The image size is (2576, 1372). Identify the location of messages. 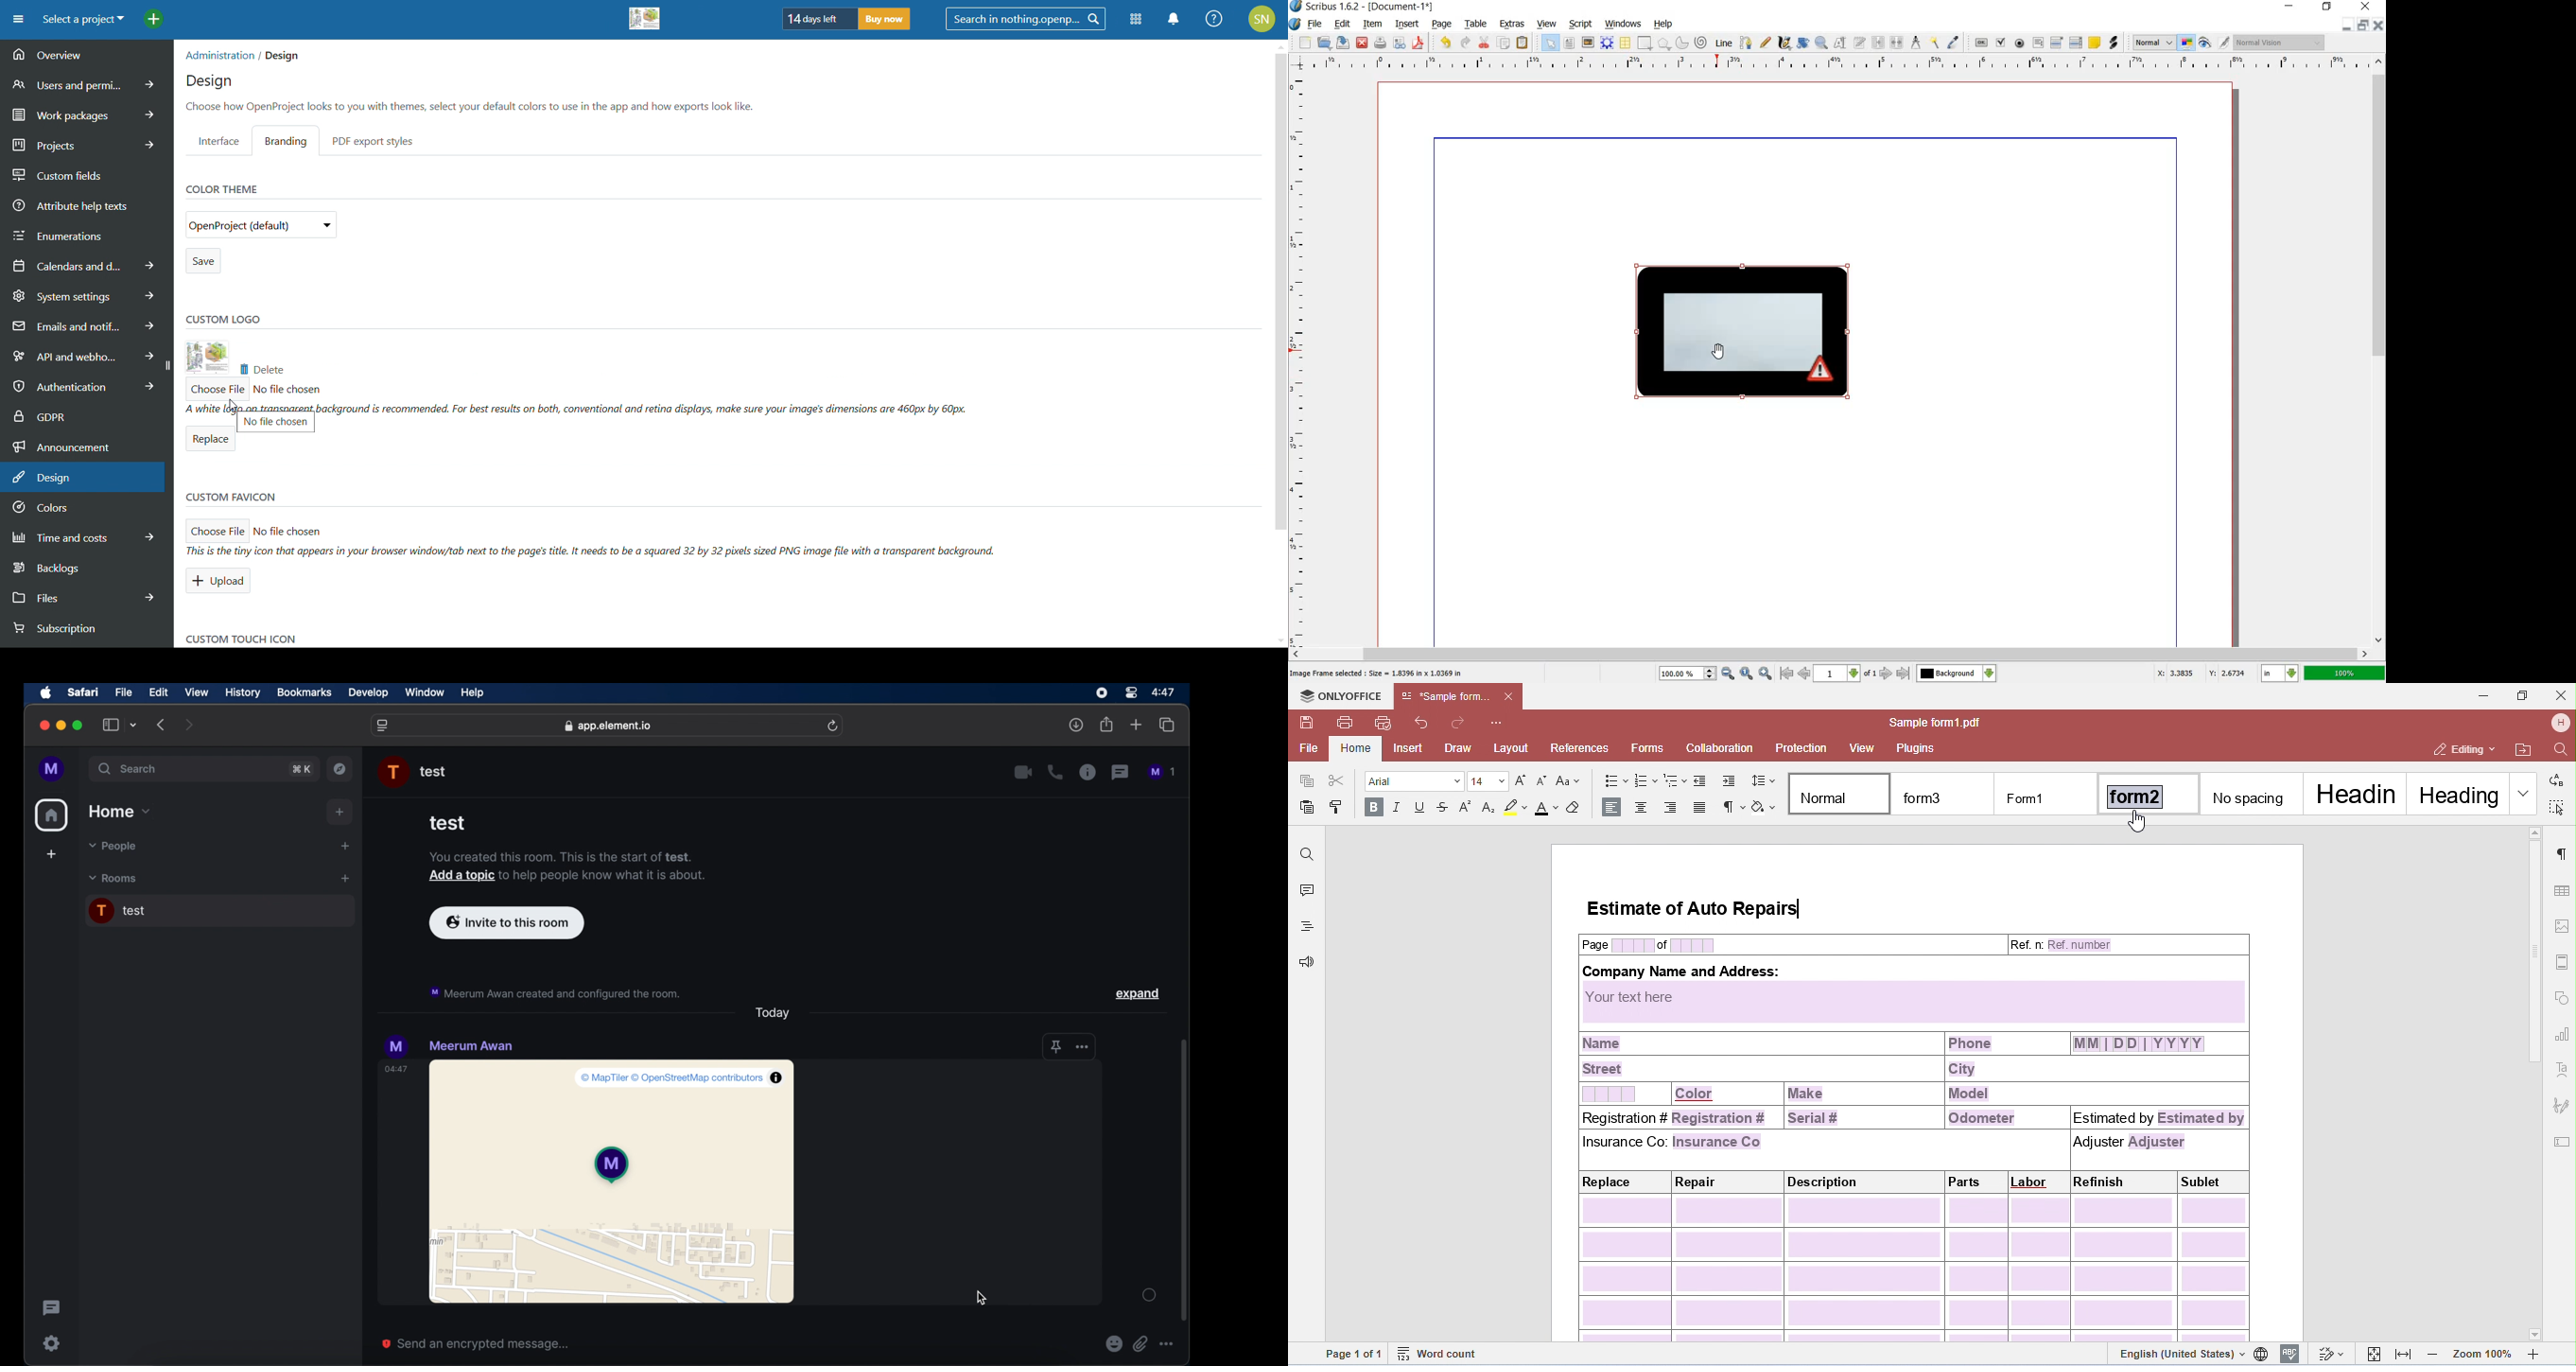
(1163, 772).